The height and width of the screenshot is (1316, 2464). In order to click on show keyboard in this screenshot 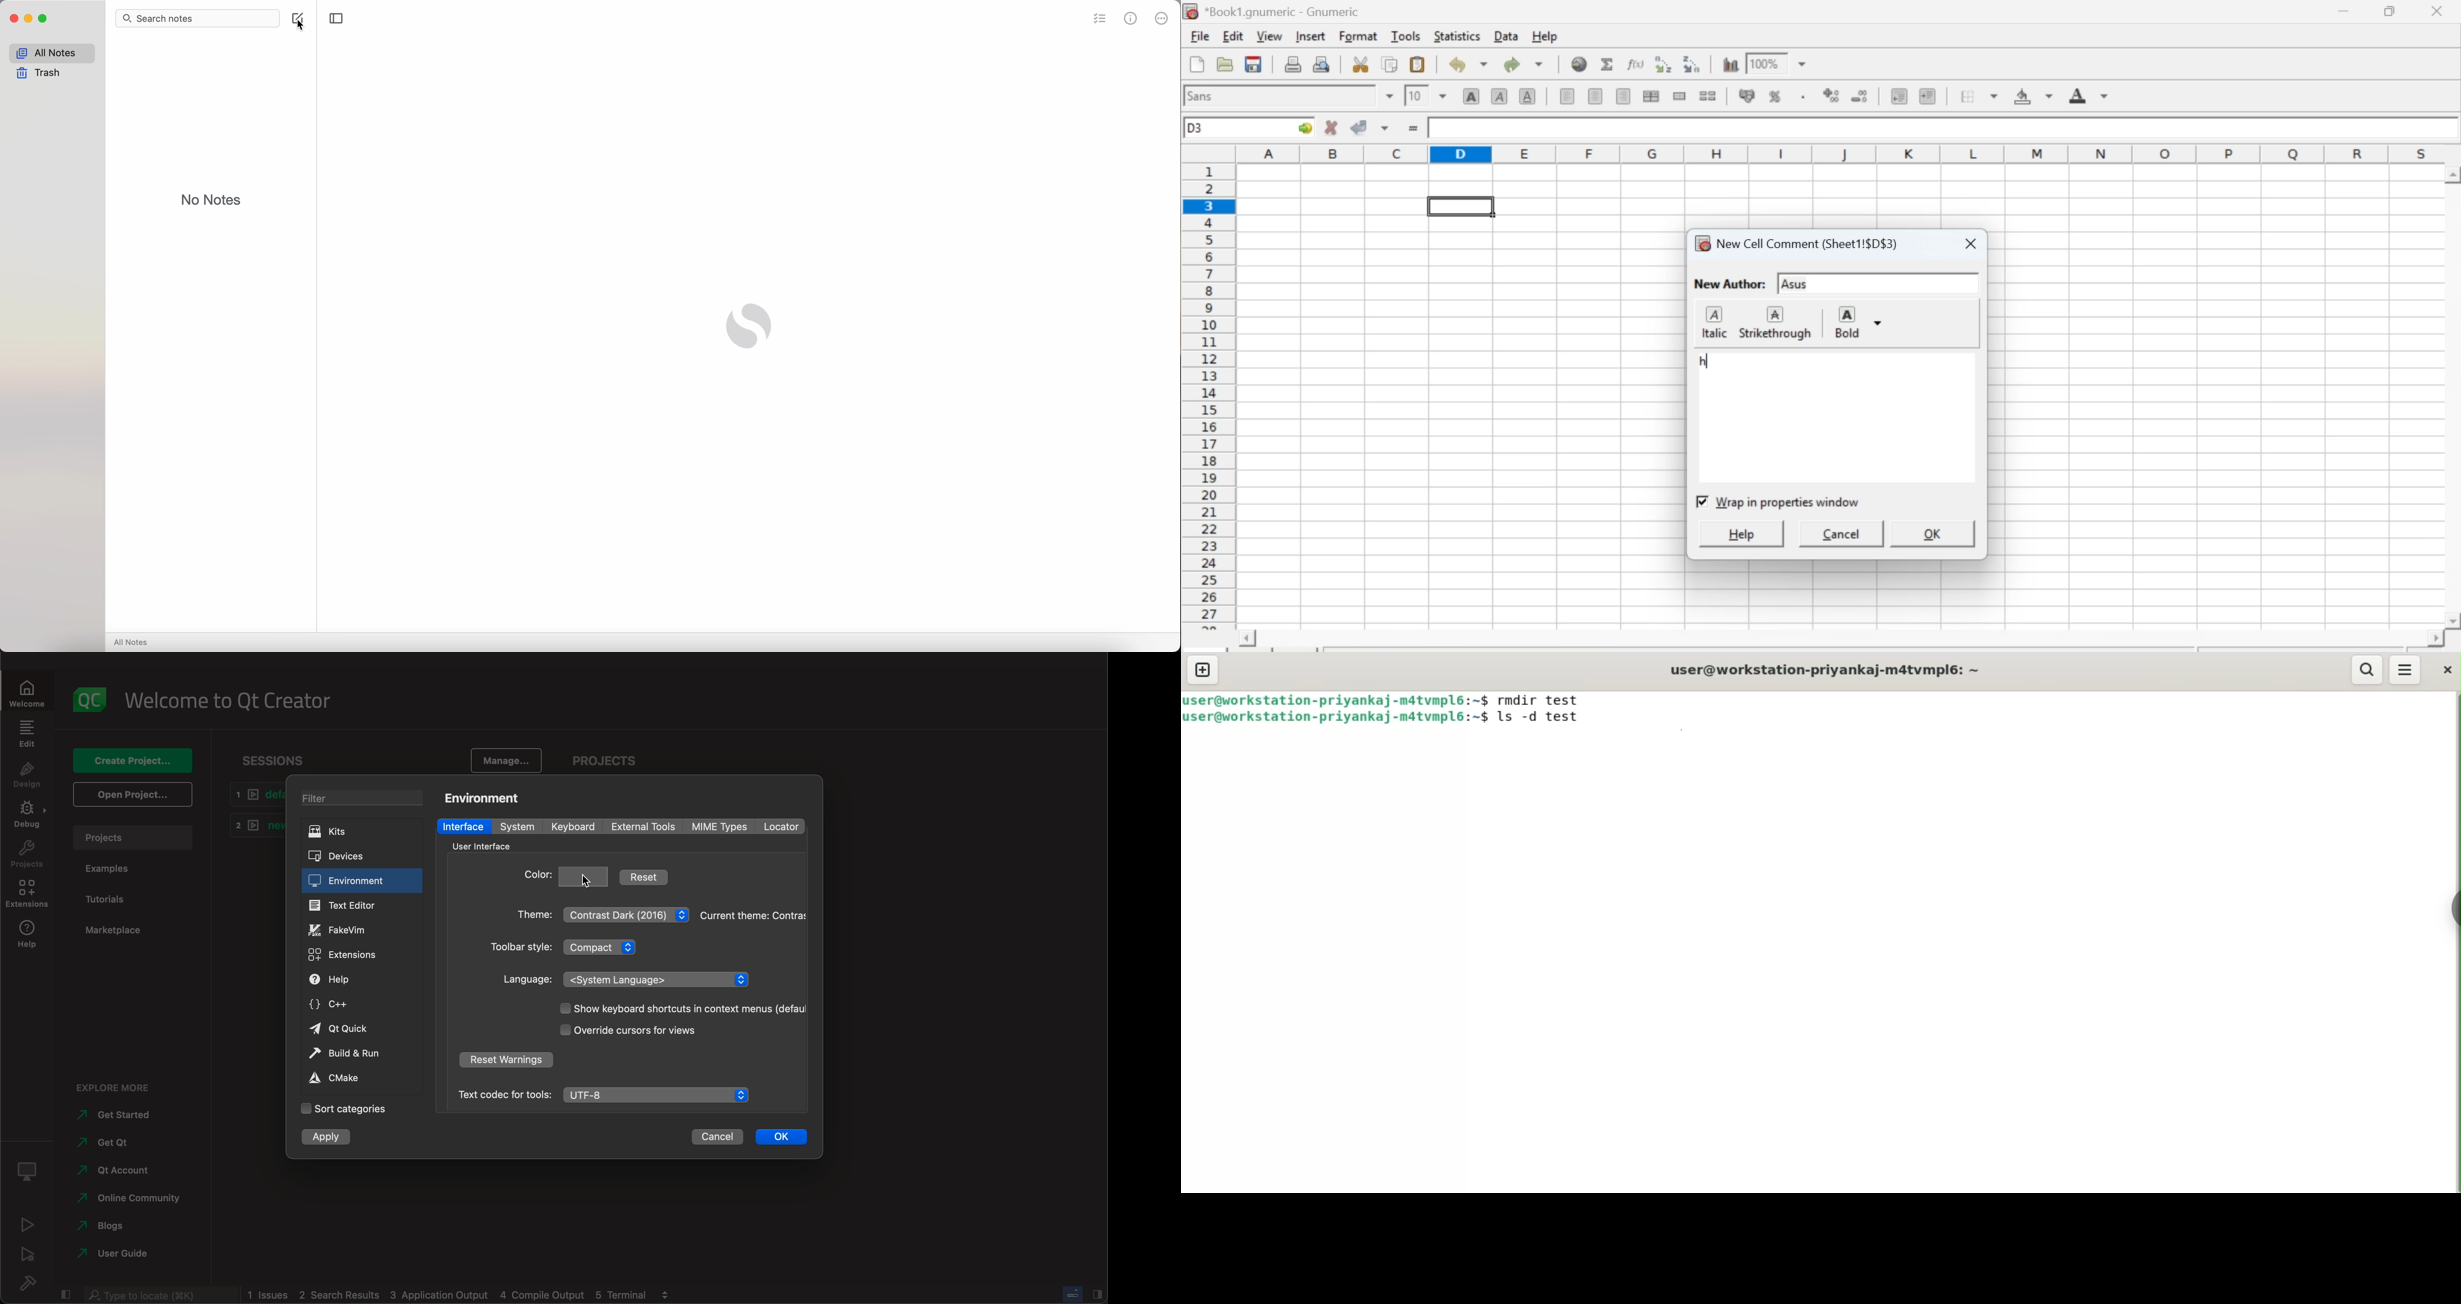, I will do `click(678, 1009)`.